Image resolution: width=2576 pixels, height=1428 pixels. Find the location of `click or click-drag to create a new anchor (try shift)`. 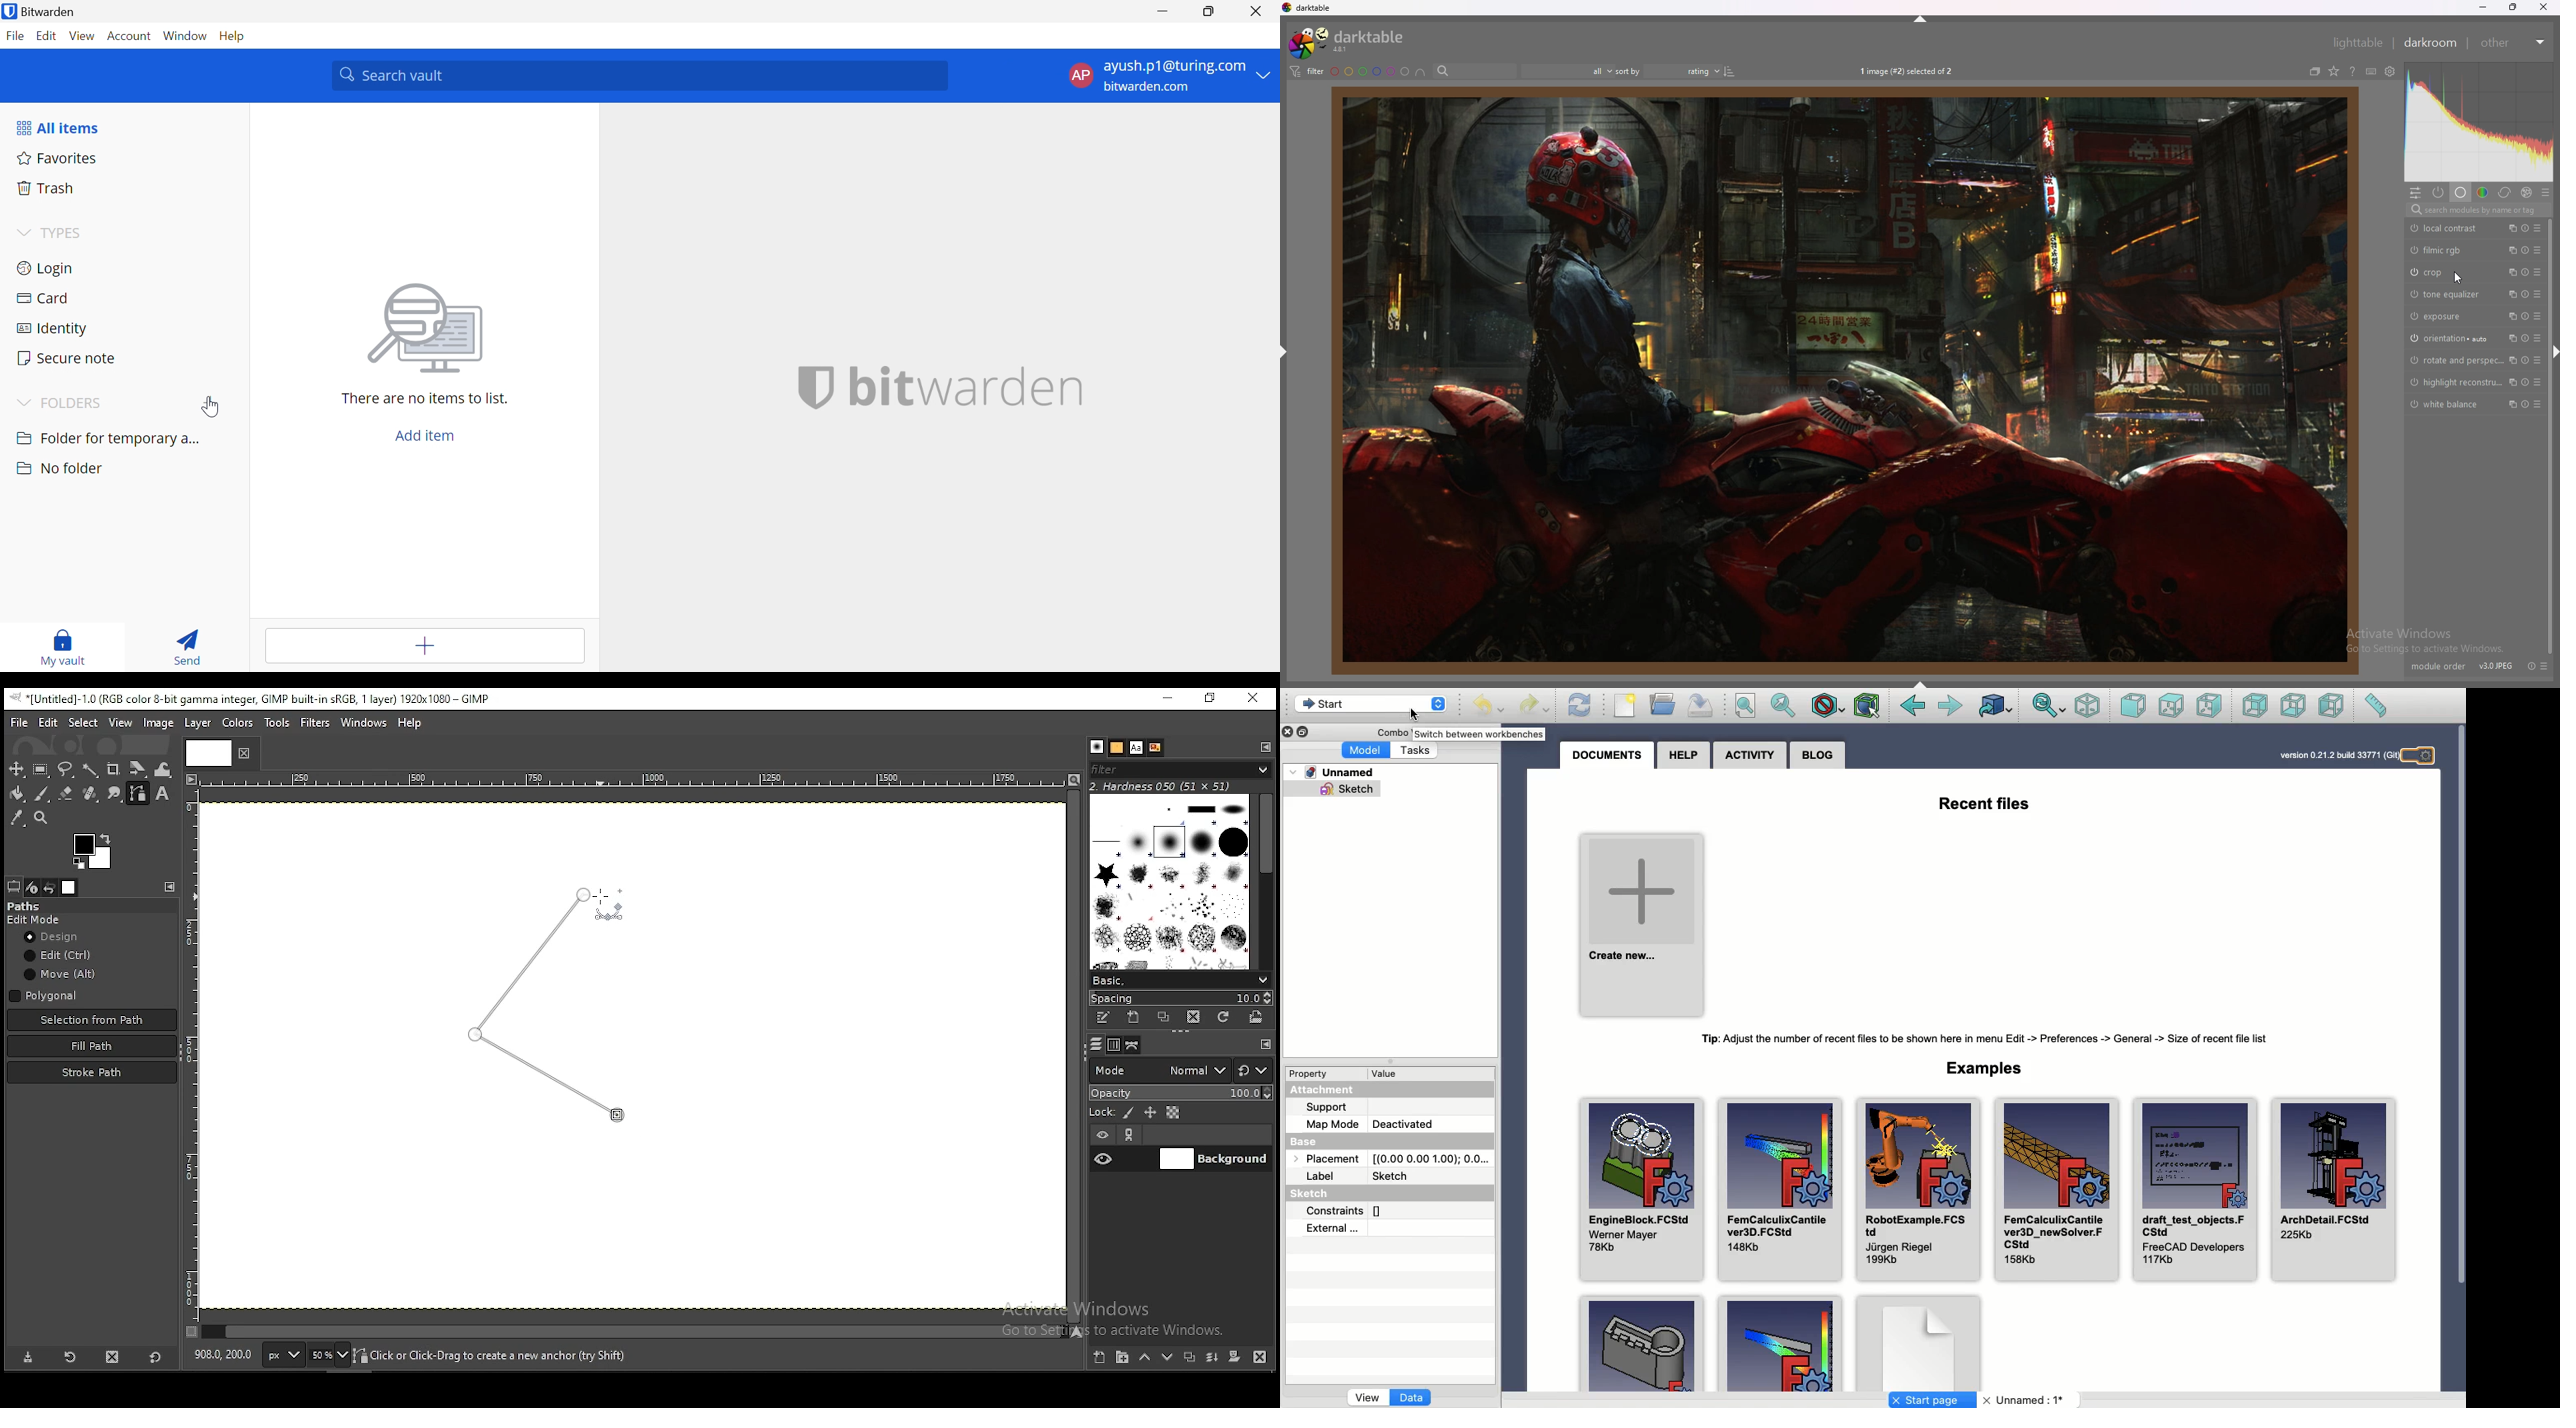

click or click-drag to create a new anchor (try shift) is located at coordinates (494, 1354).